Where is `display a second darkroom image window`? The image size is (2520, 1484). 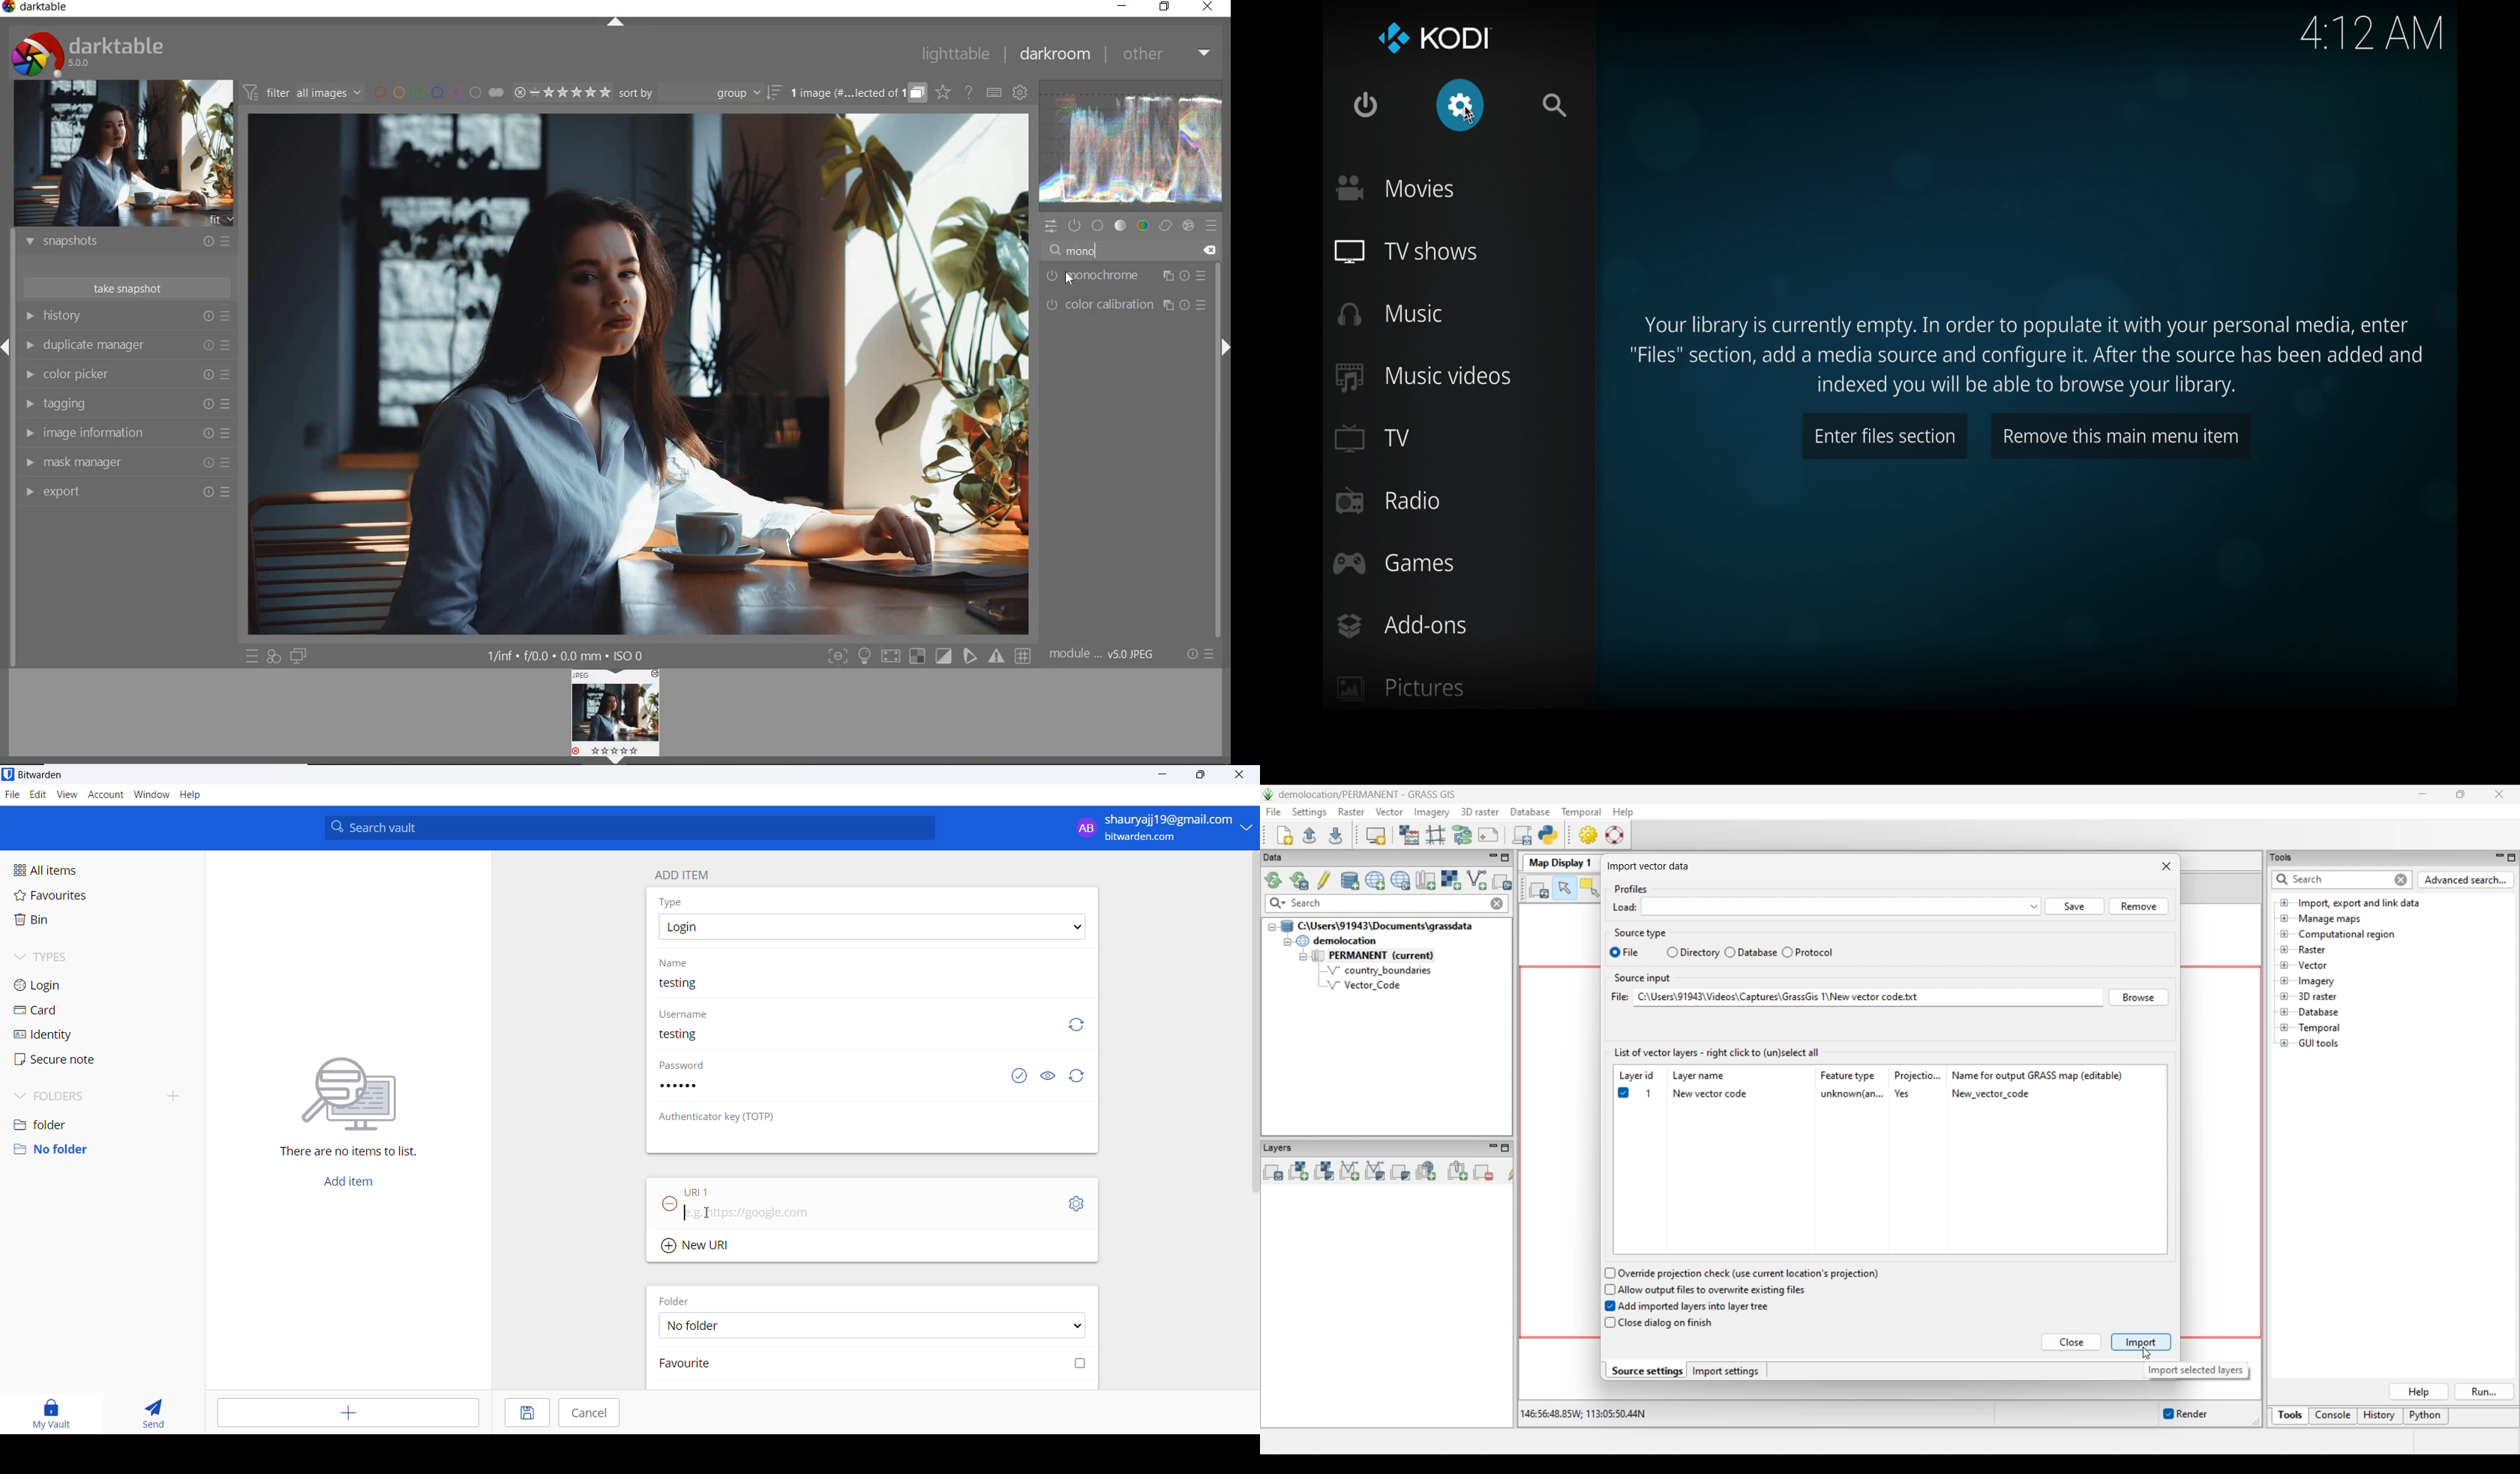 display a second darkroom image window is located at coordinates (298, 654).